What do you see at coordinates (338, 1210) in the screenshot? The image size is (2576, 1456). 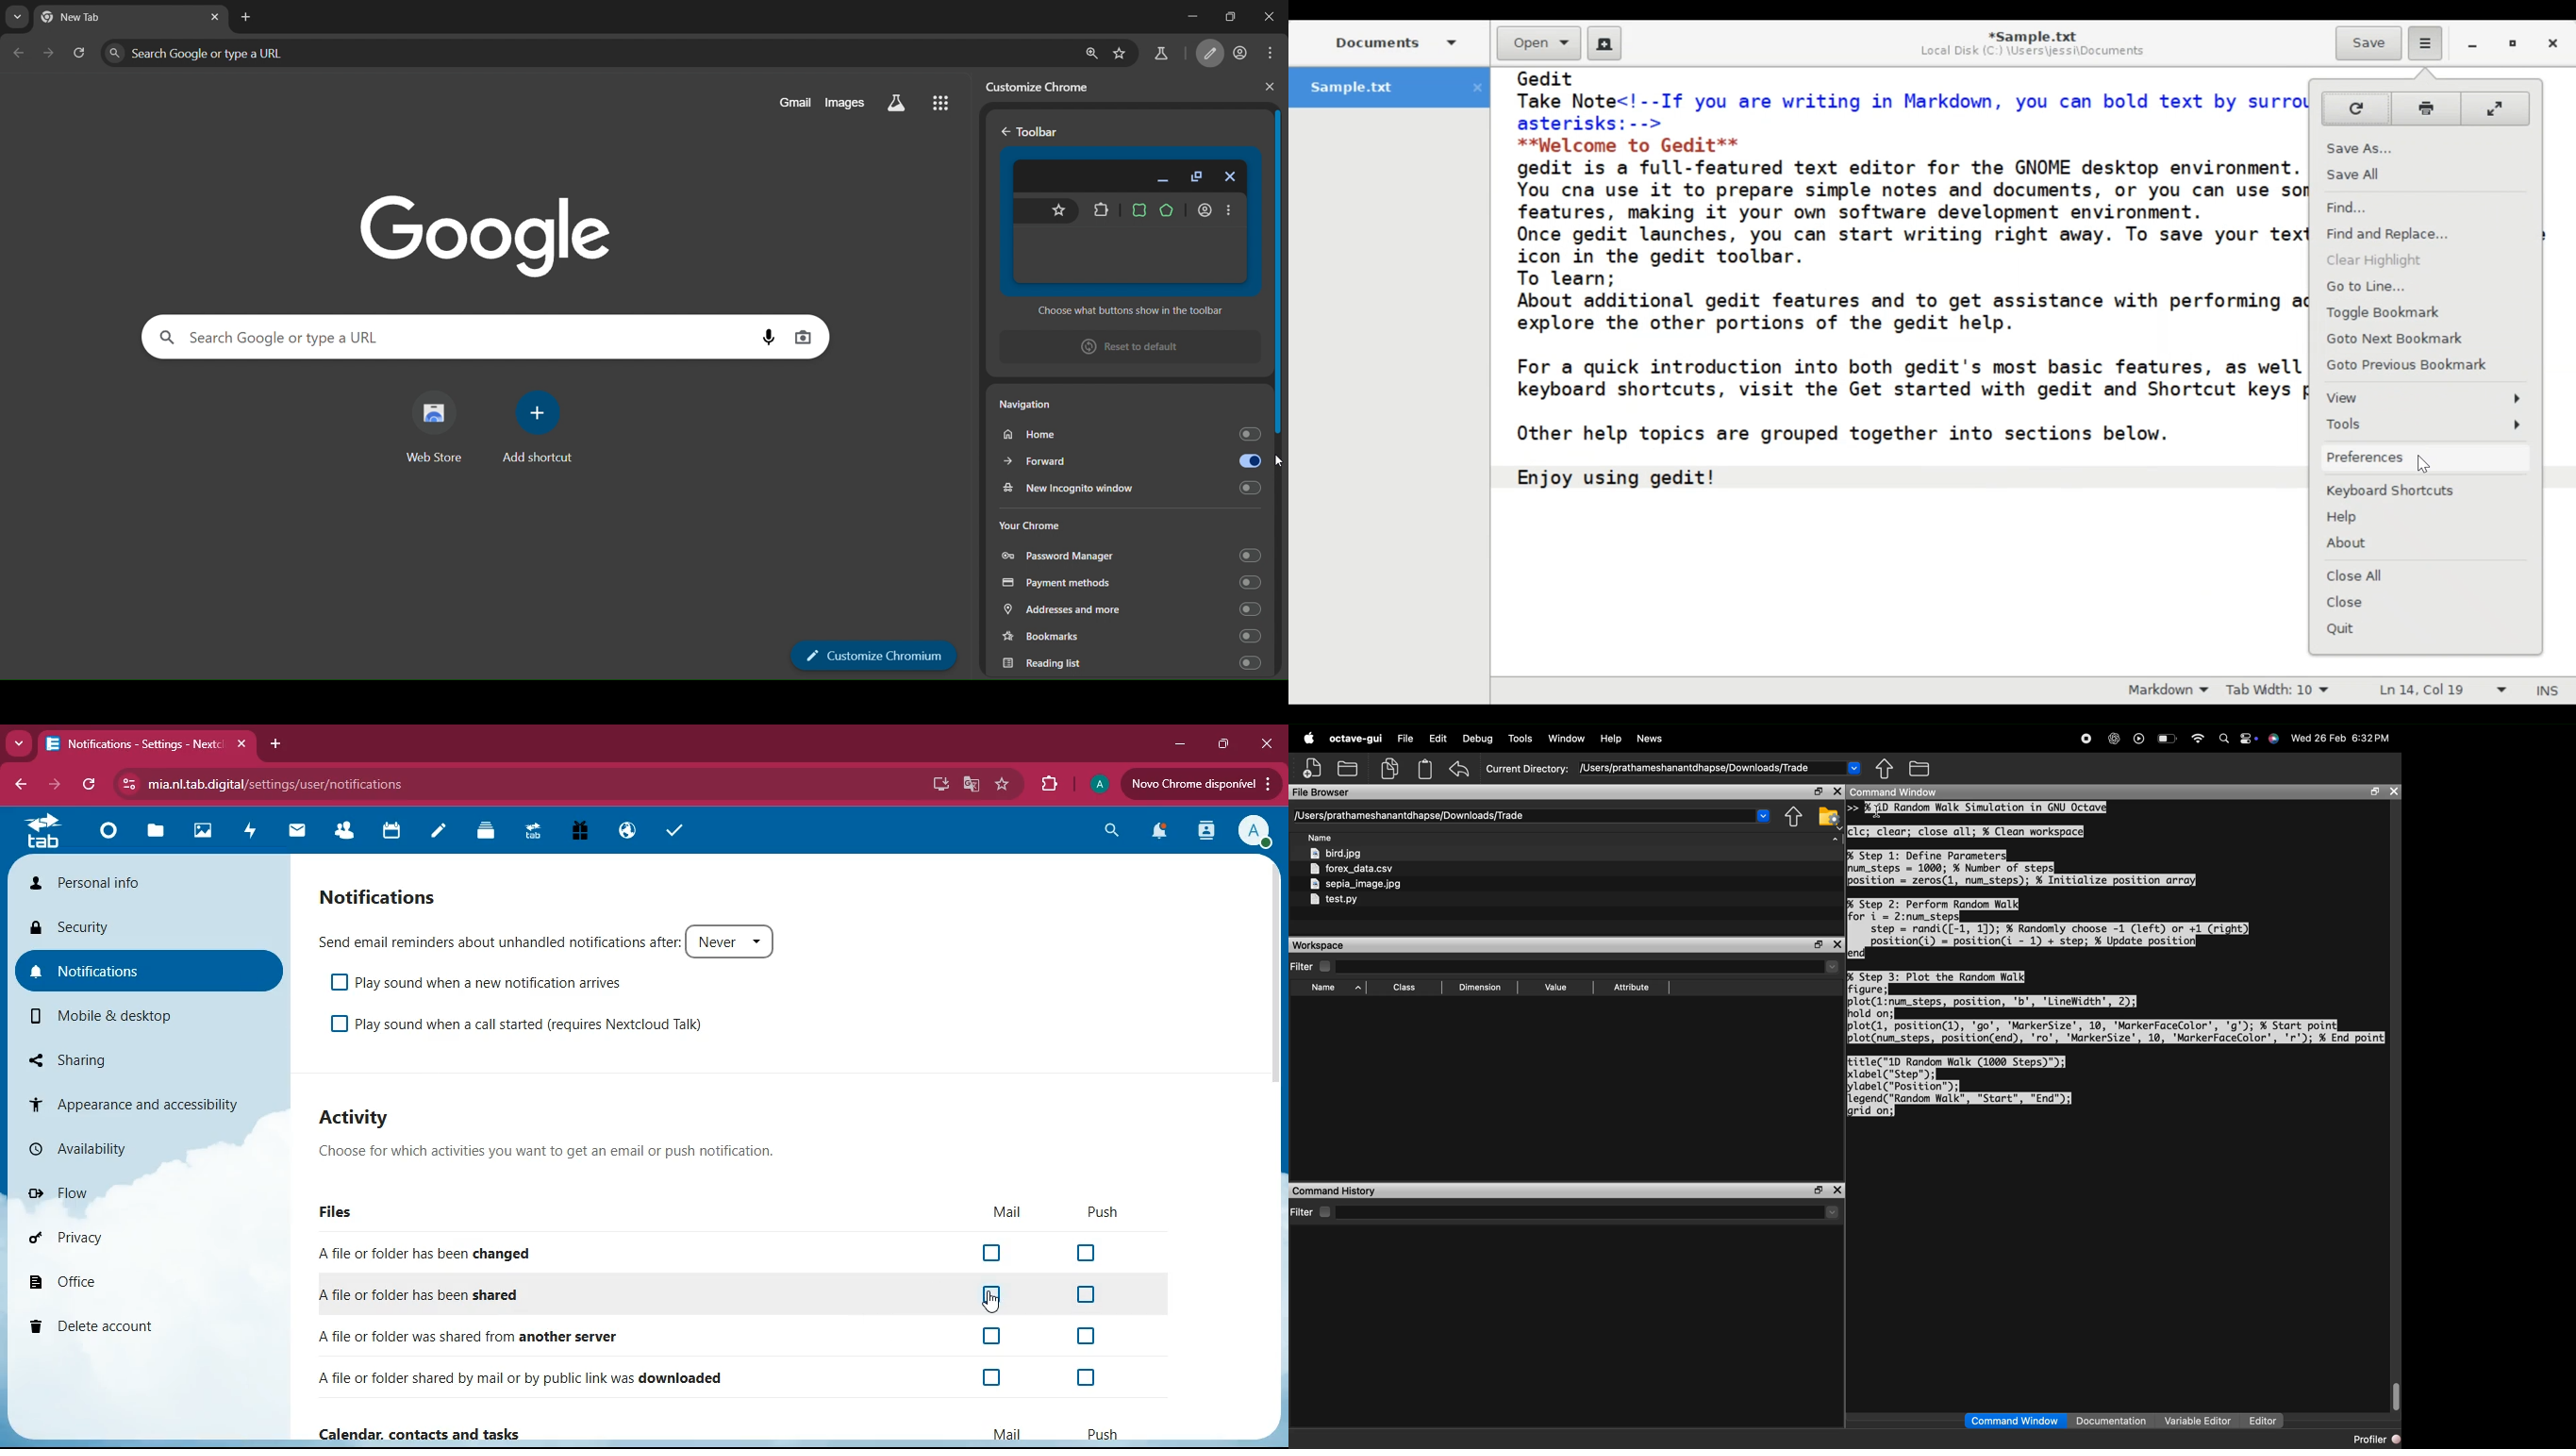 I see `files` at bounding box center [338, 1210].